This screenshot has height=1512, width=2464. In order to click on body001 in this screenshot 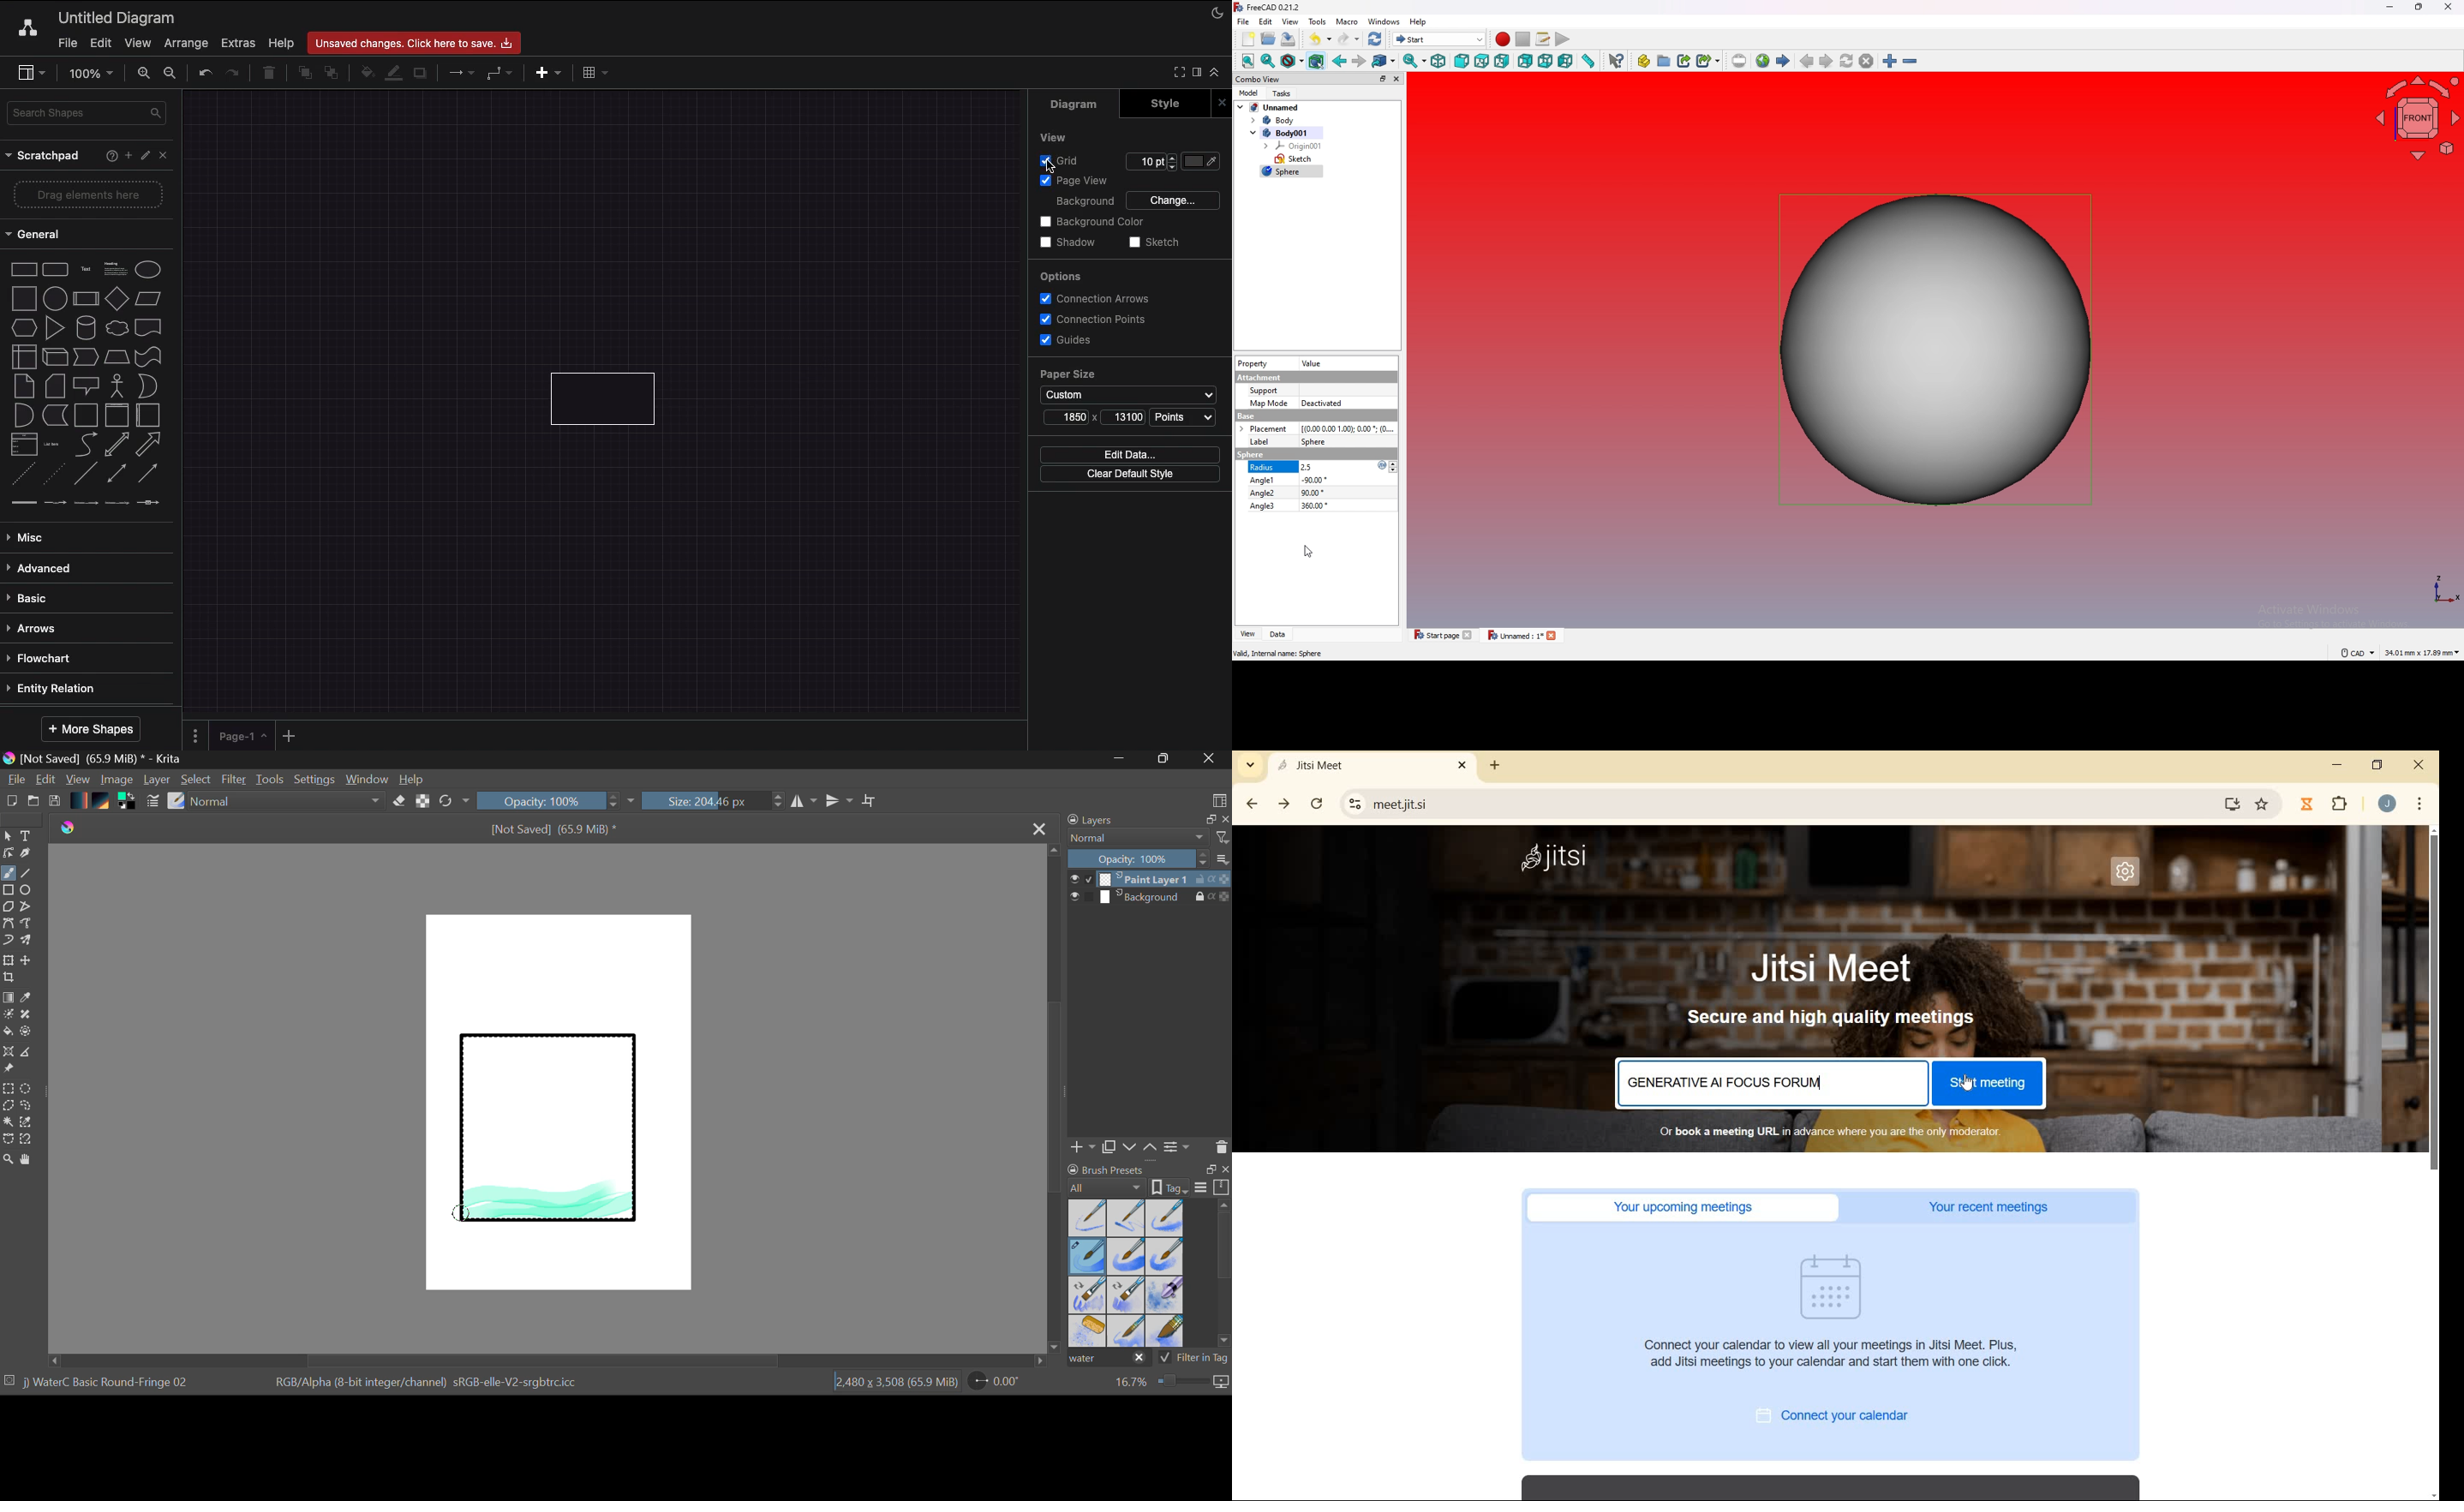, I will do `click(1284, 133)`.